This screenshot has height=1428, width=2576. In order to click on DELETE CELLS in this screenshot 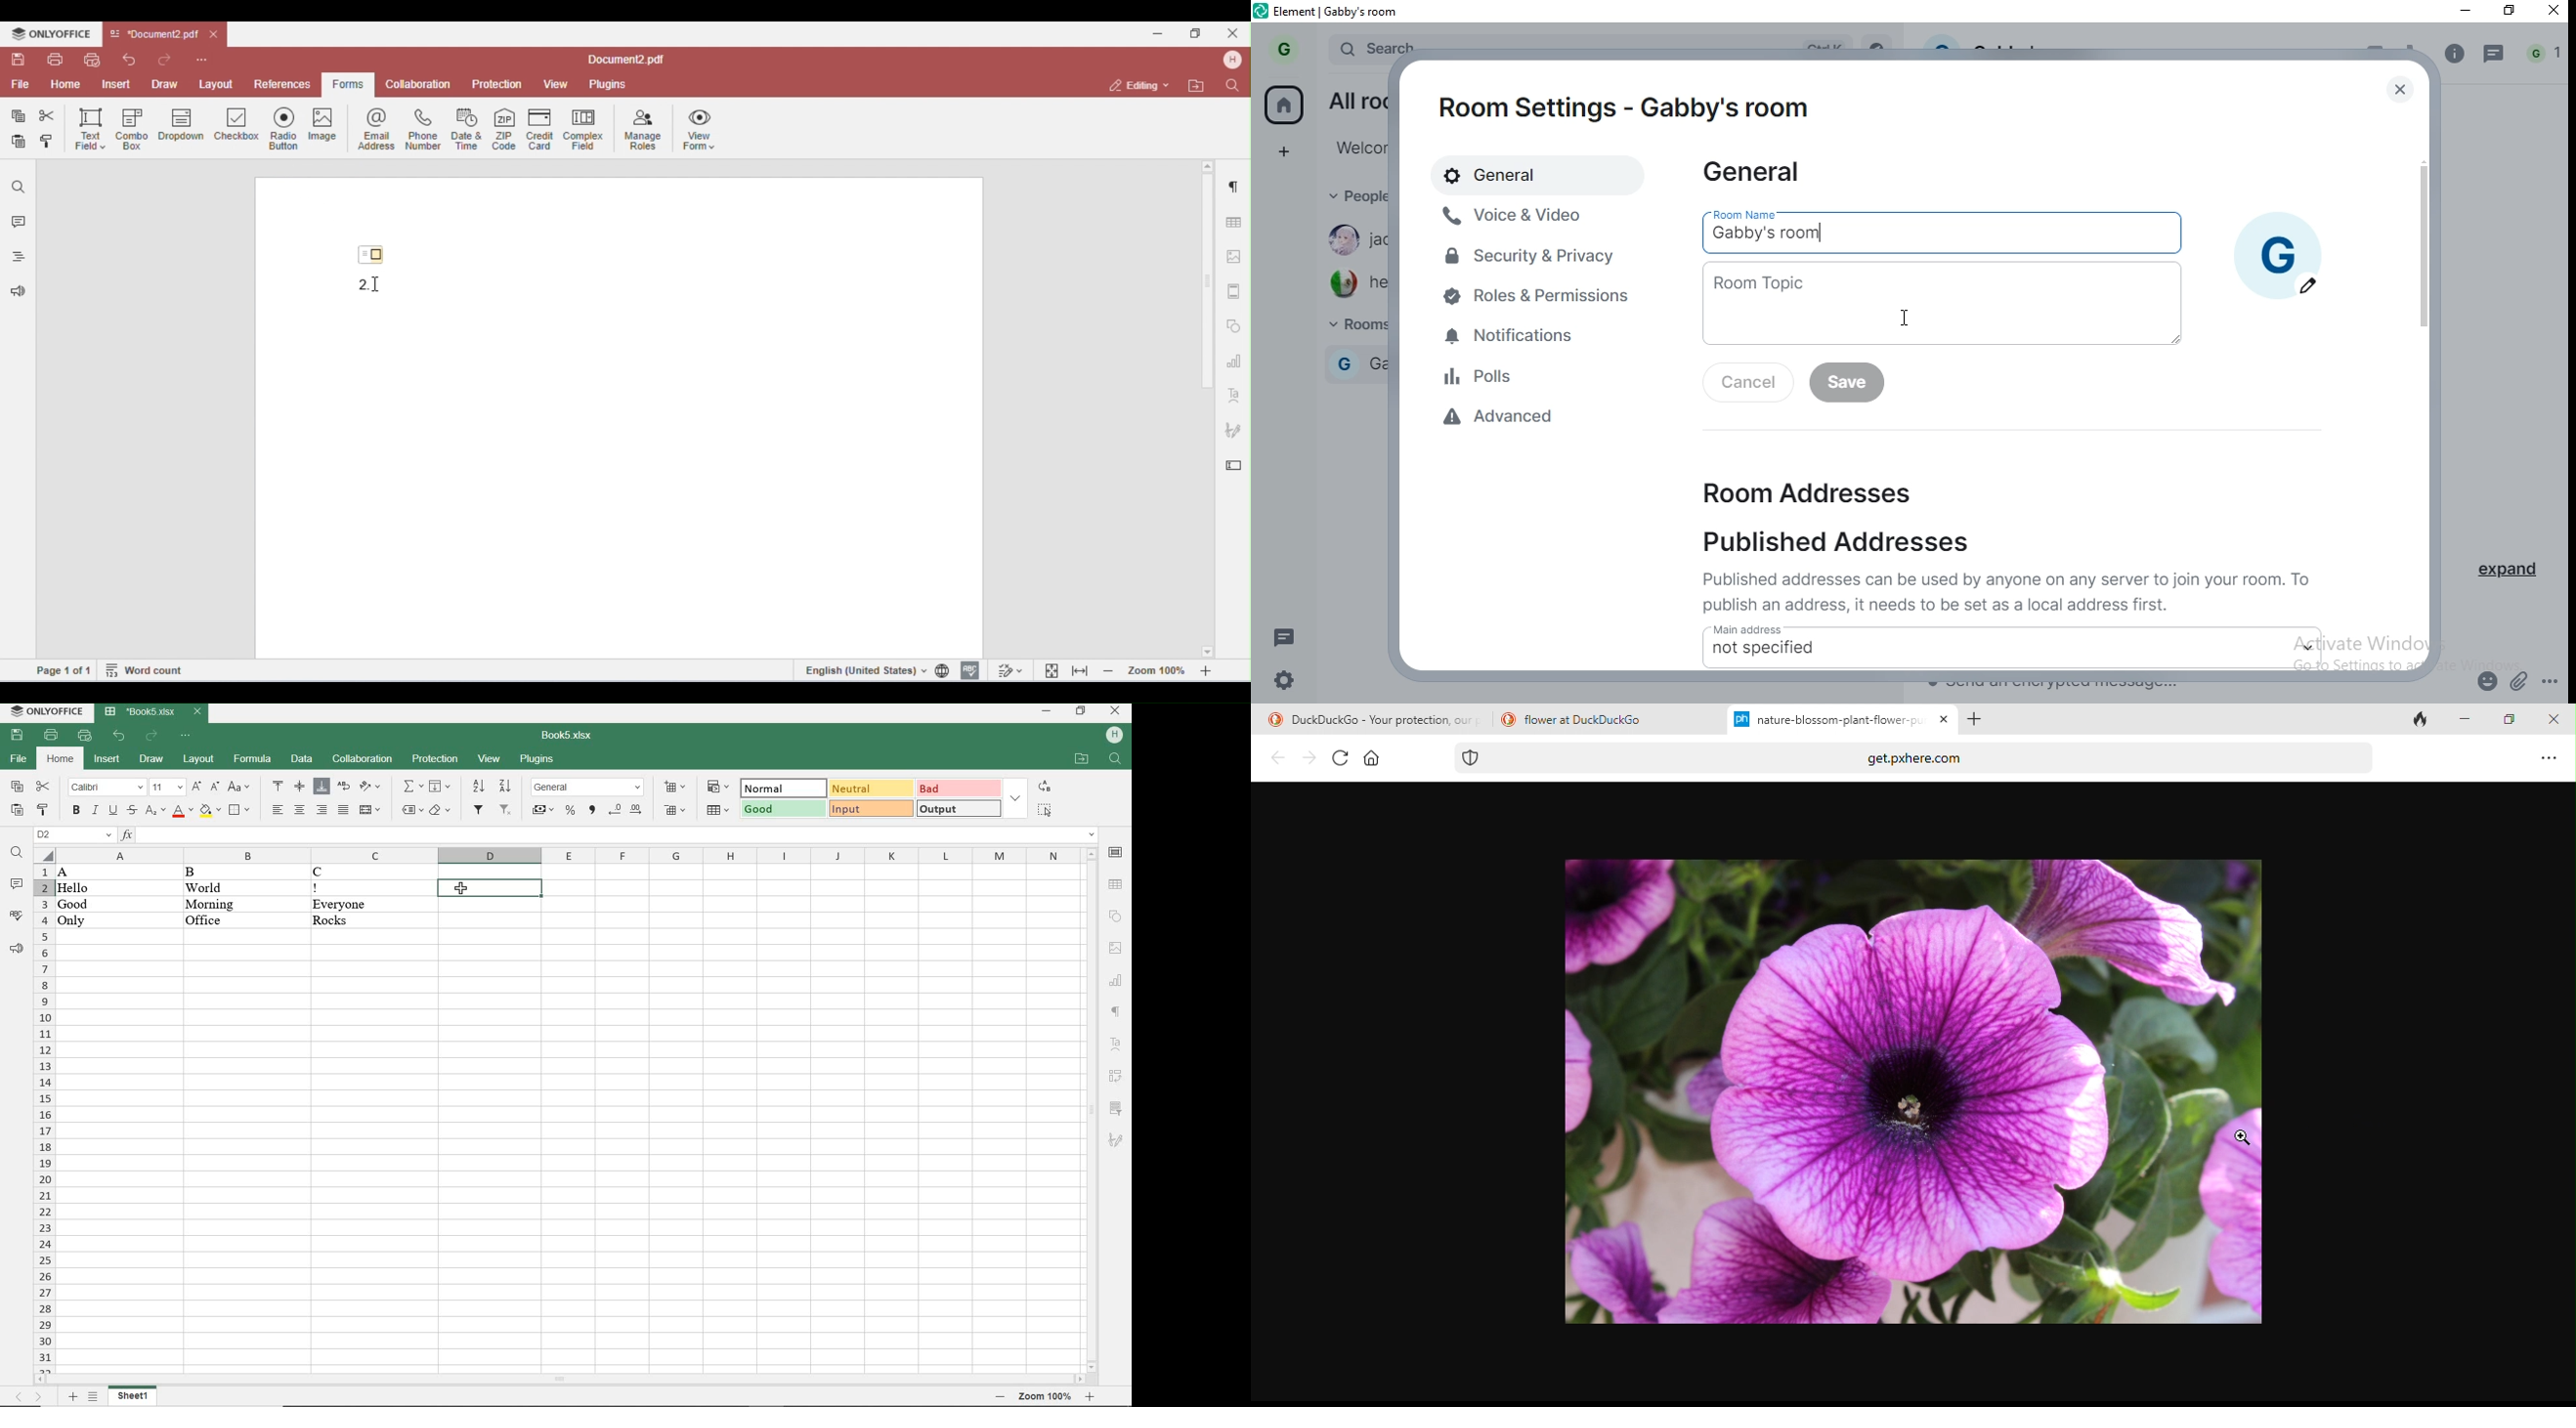, I will do `click(675, 811)`.